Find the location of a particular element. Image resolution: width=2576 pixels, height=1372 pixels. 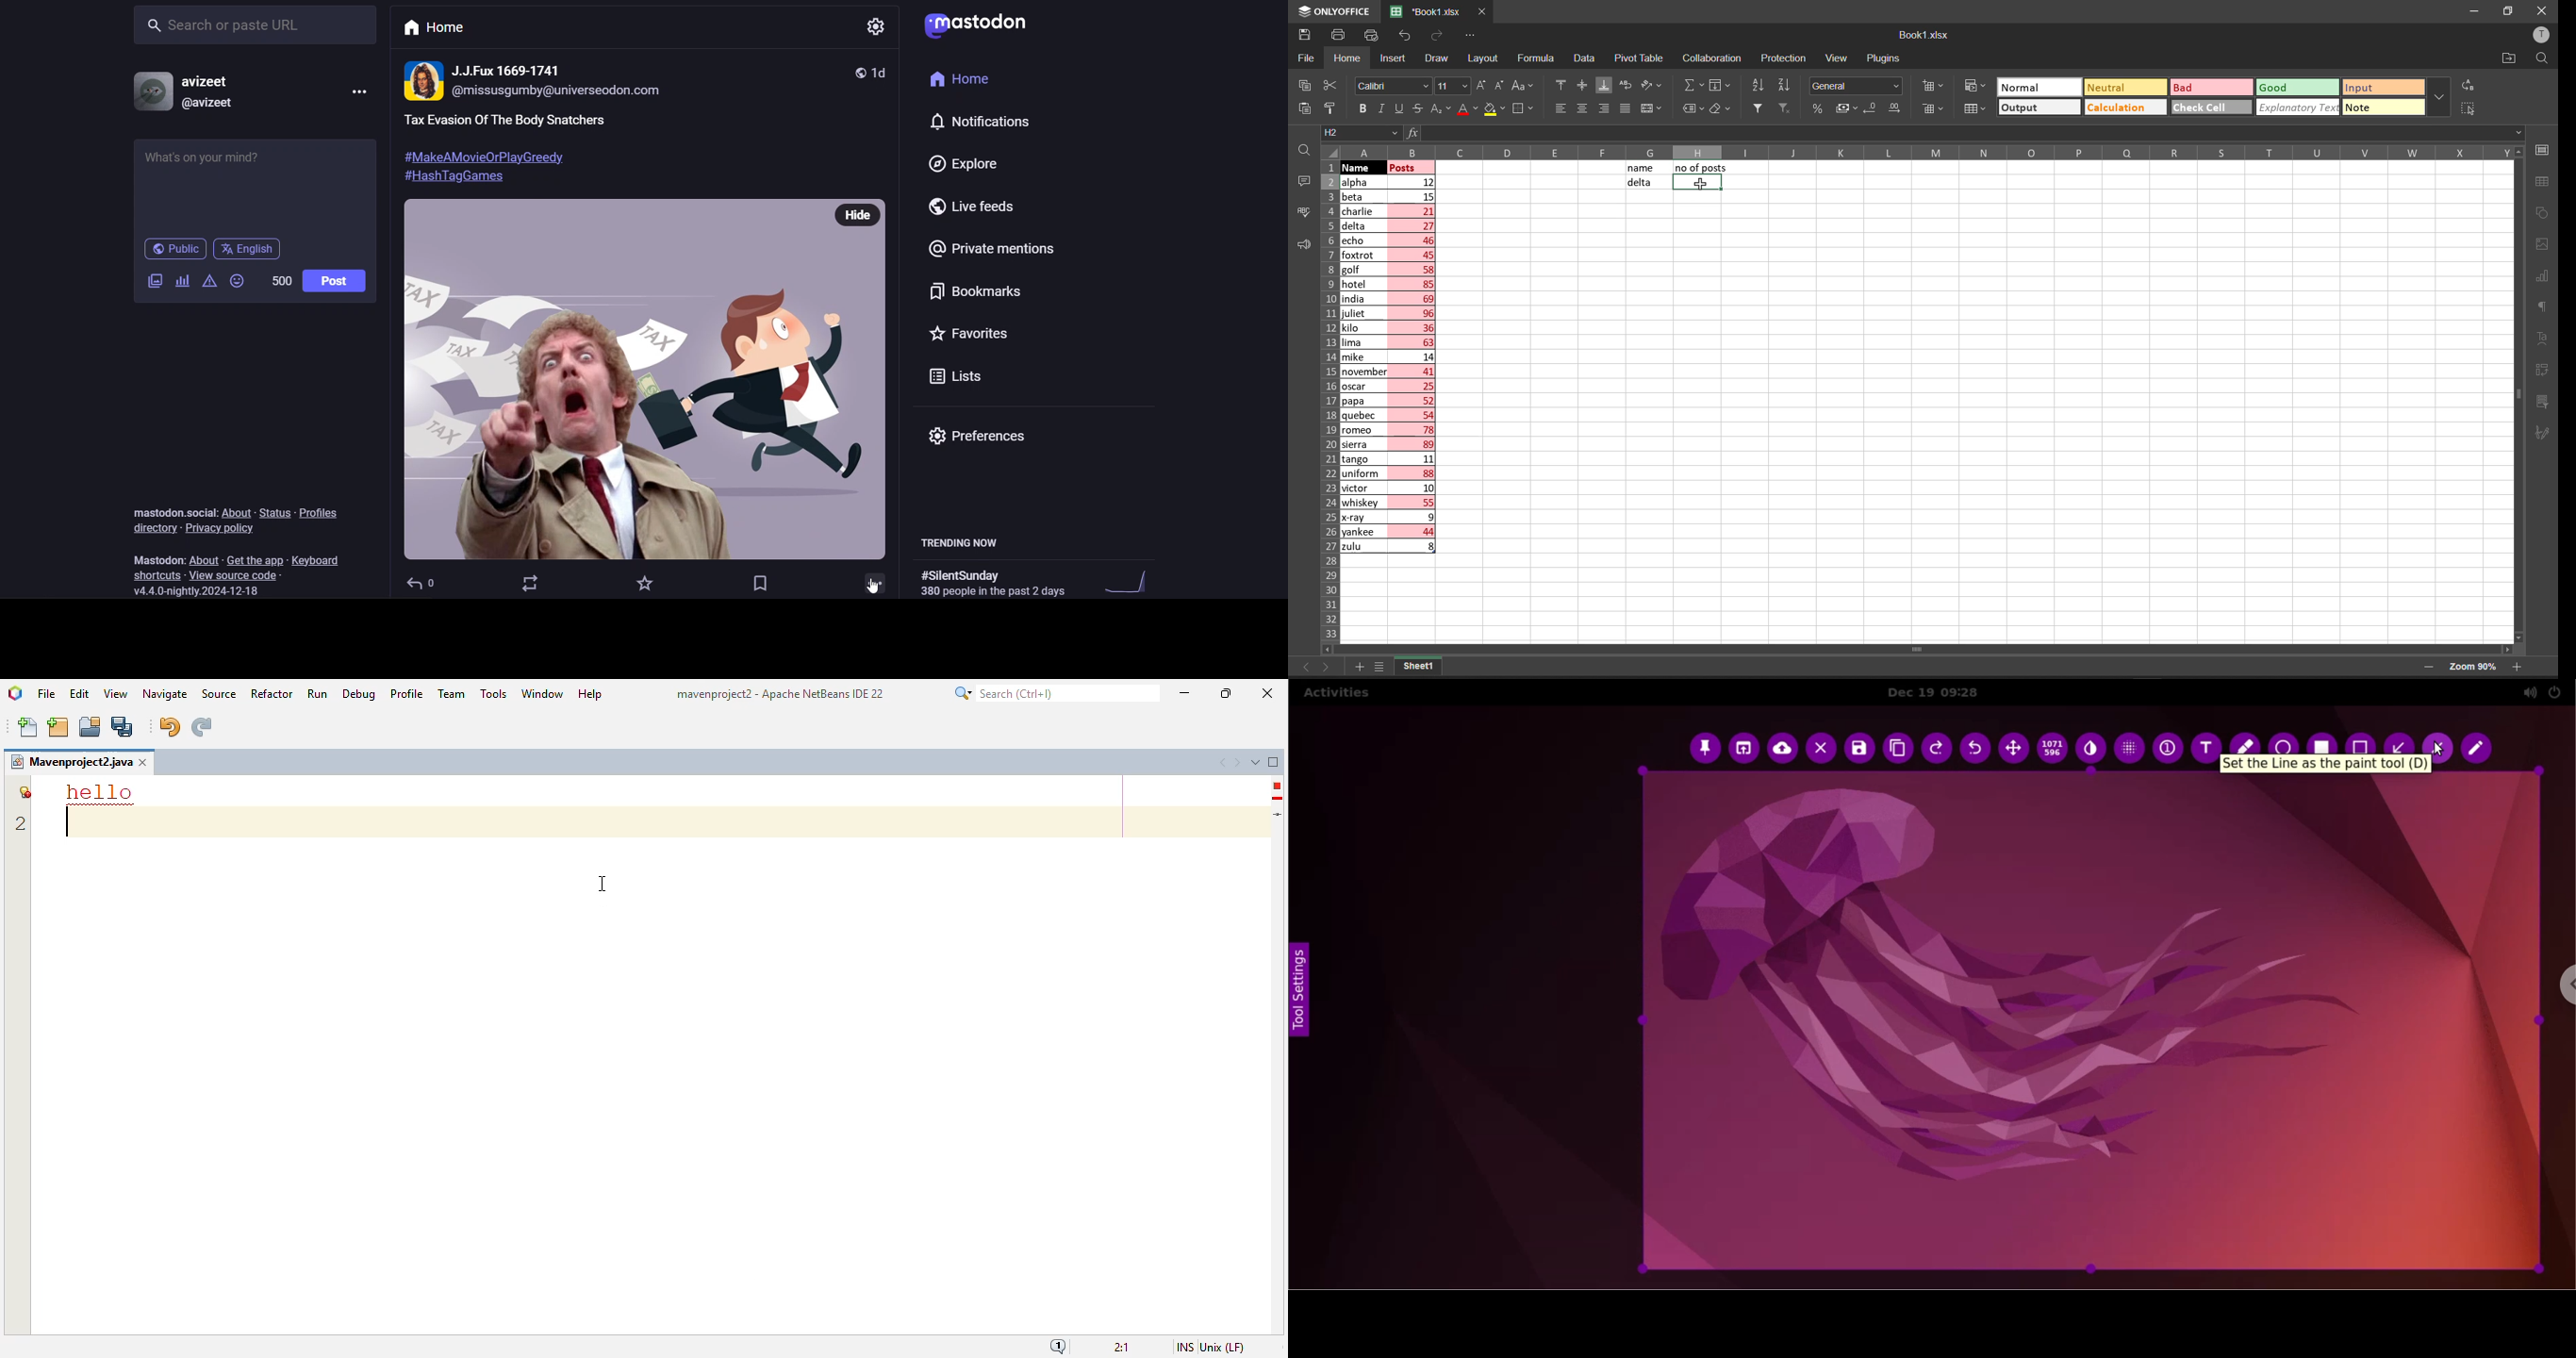

notification is located at coordinates (965, 118).